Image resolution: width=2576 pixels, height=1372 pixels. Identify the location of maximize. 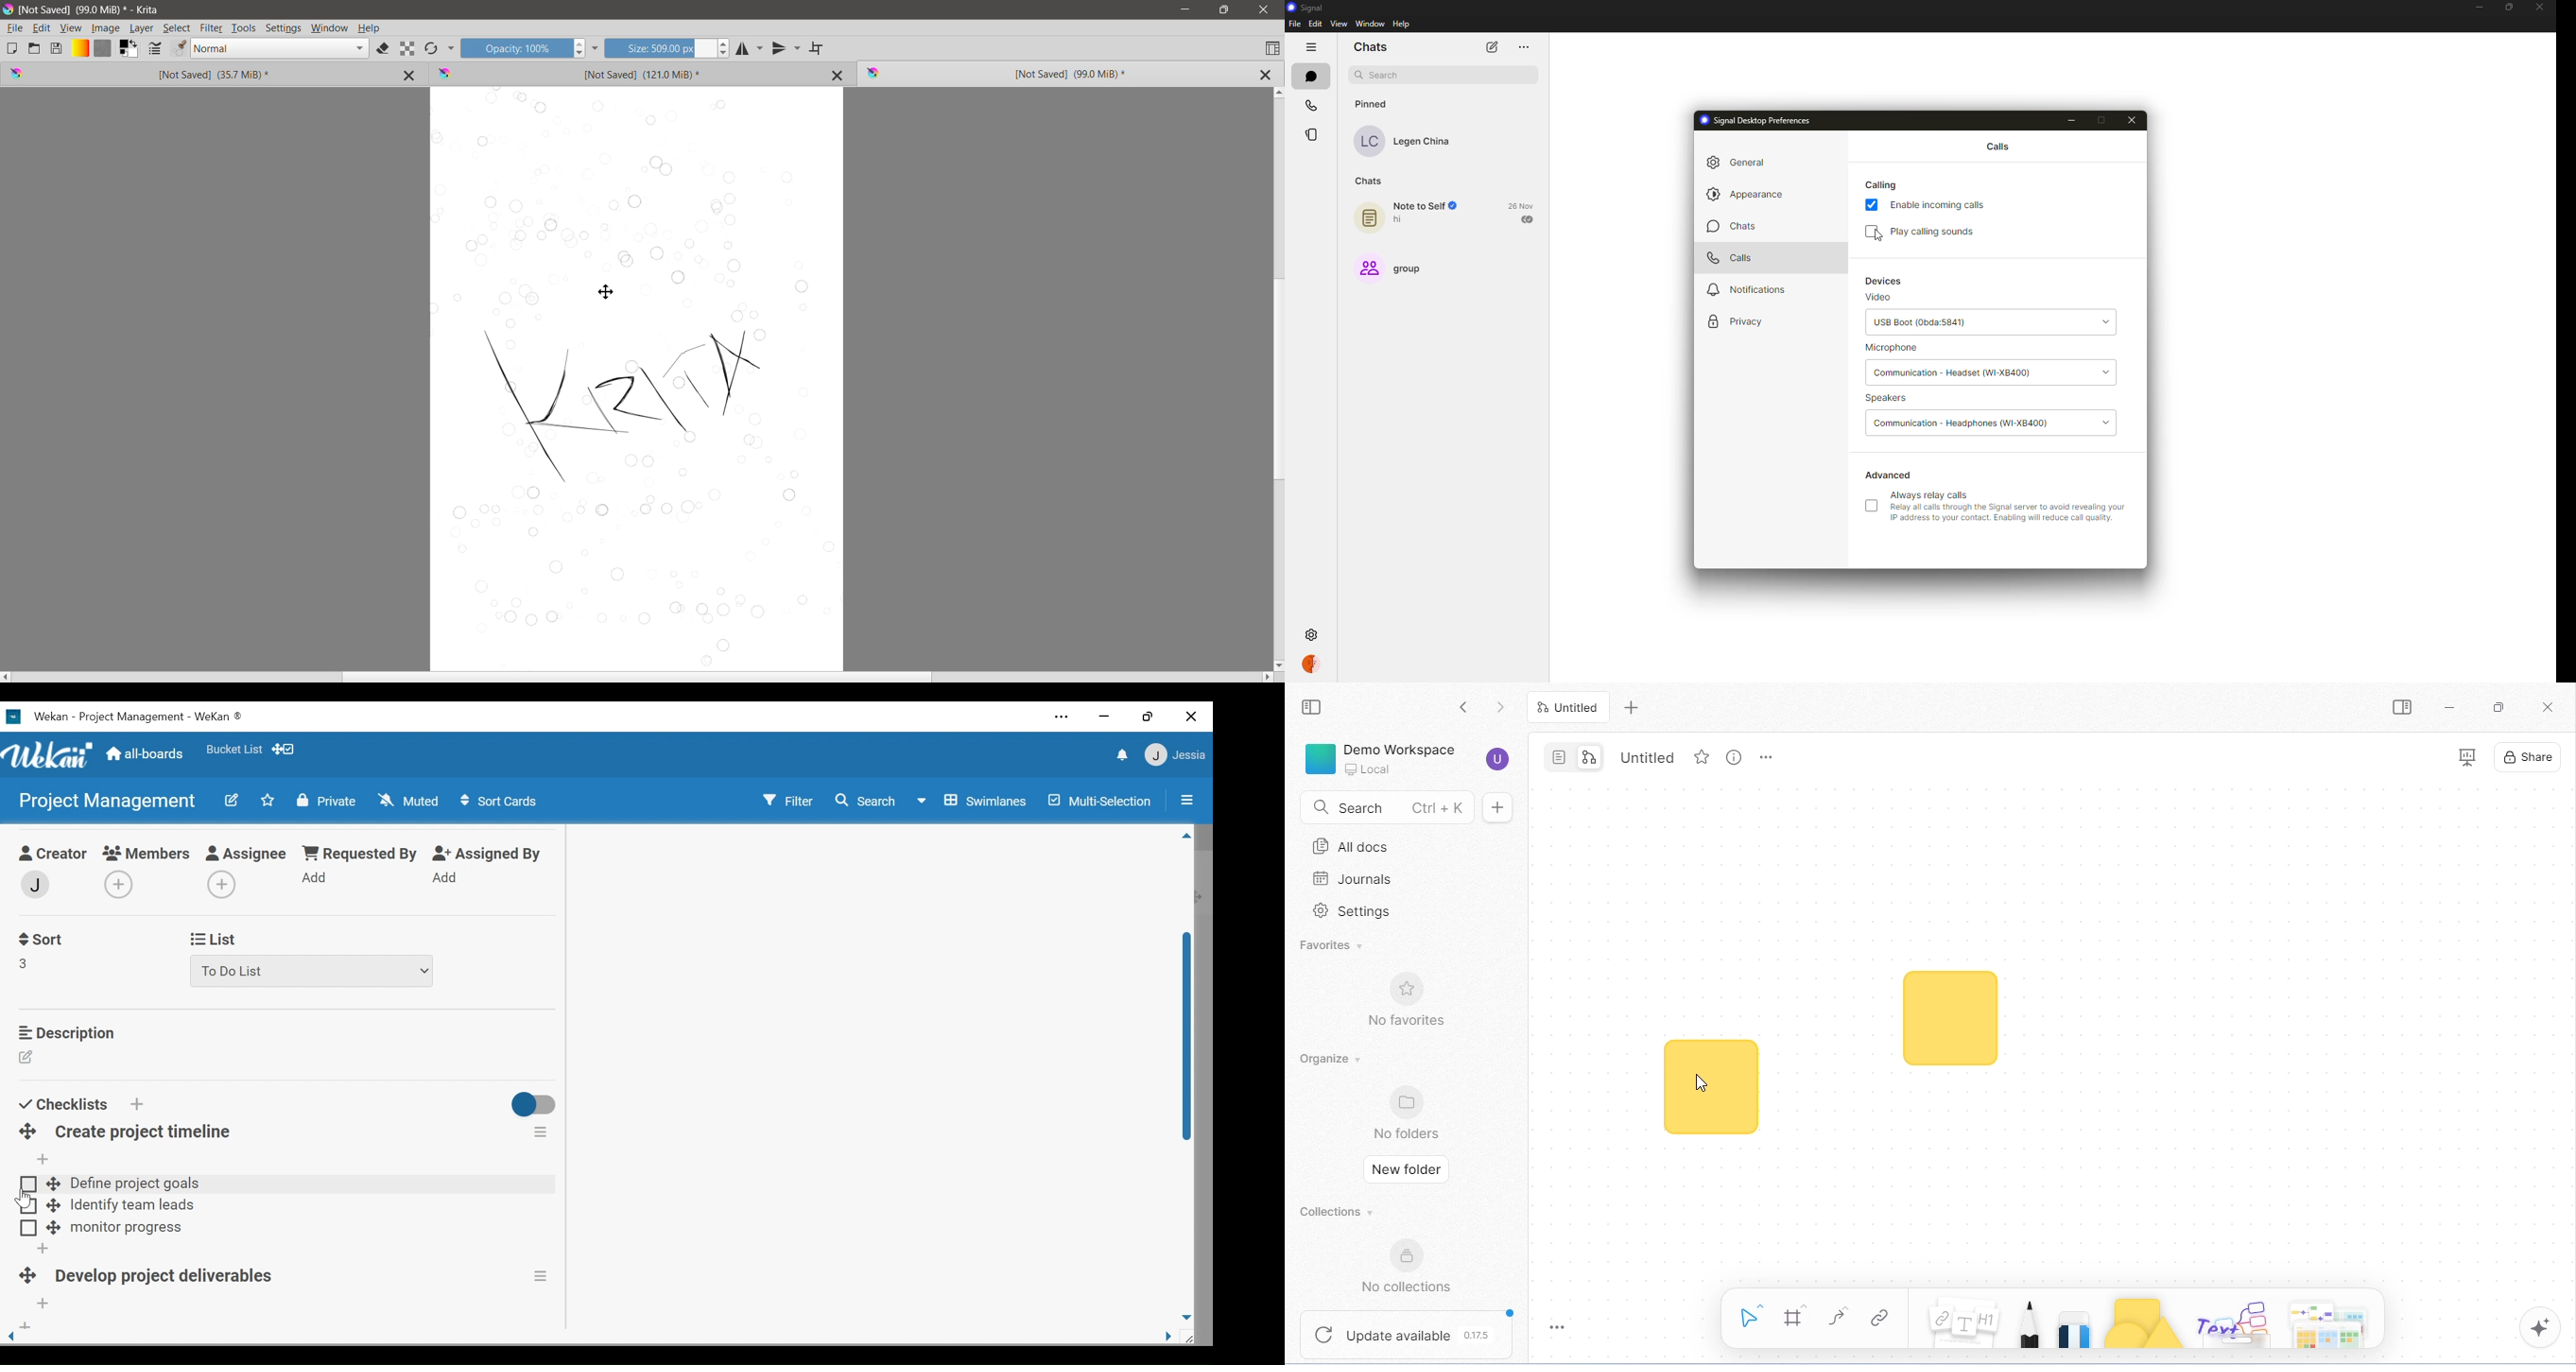
(2498, 707).